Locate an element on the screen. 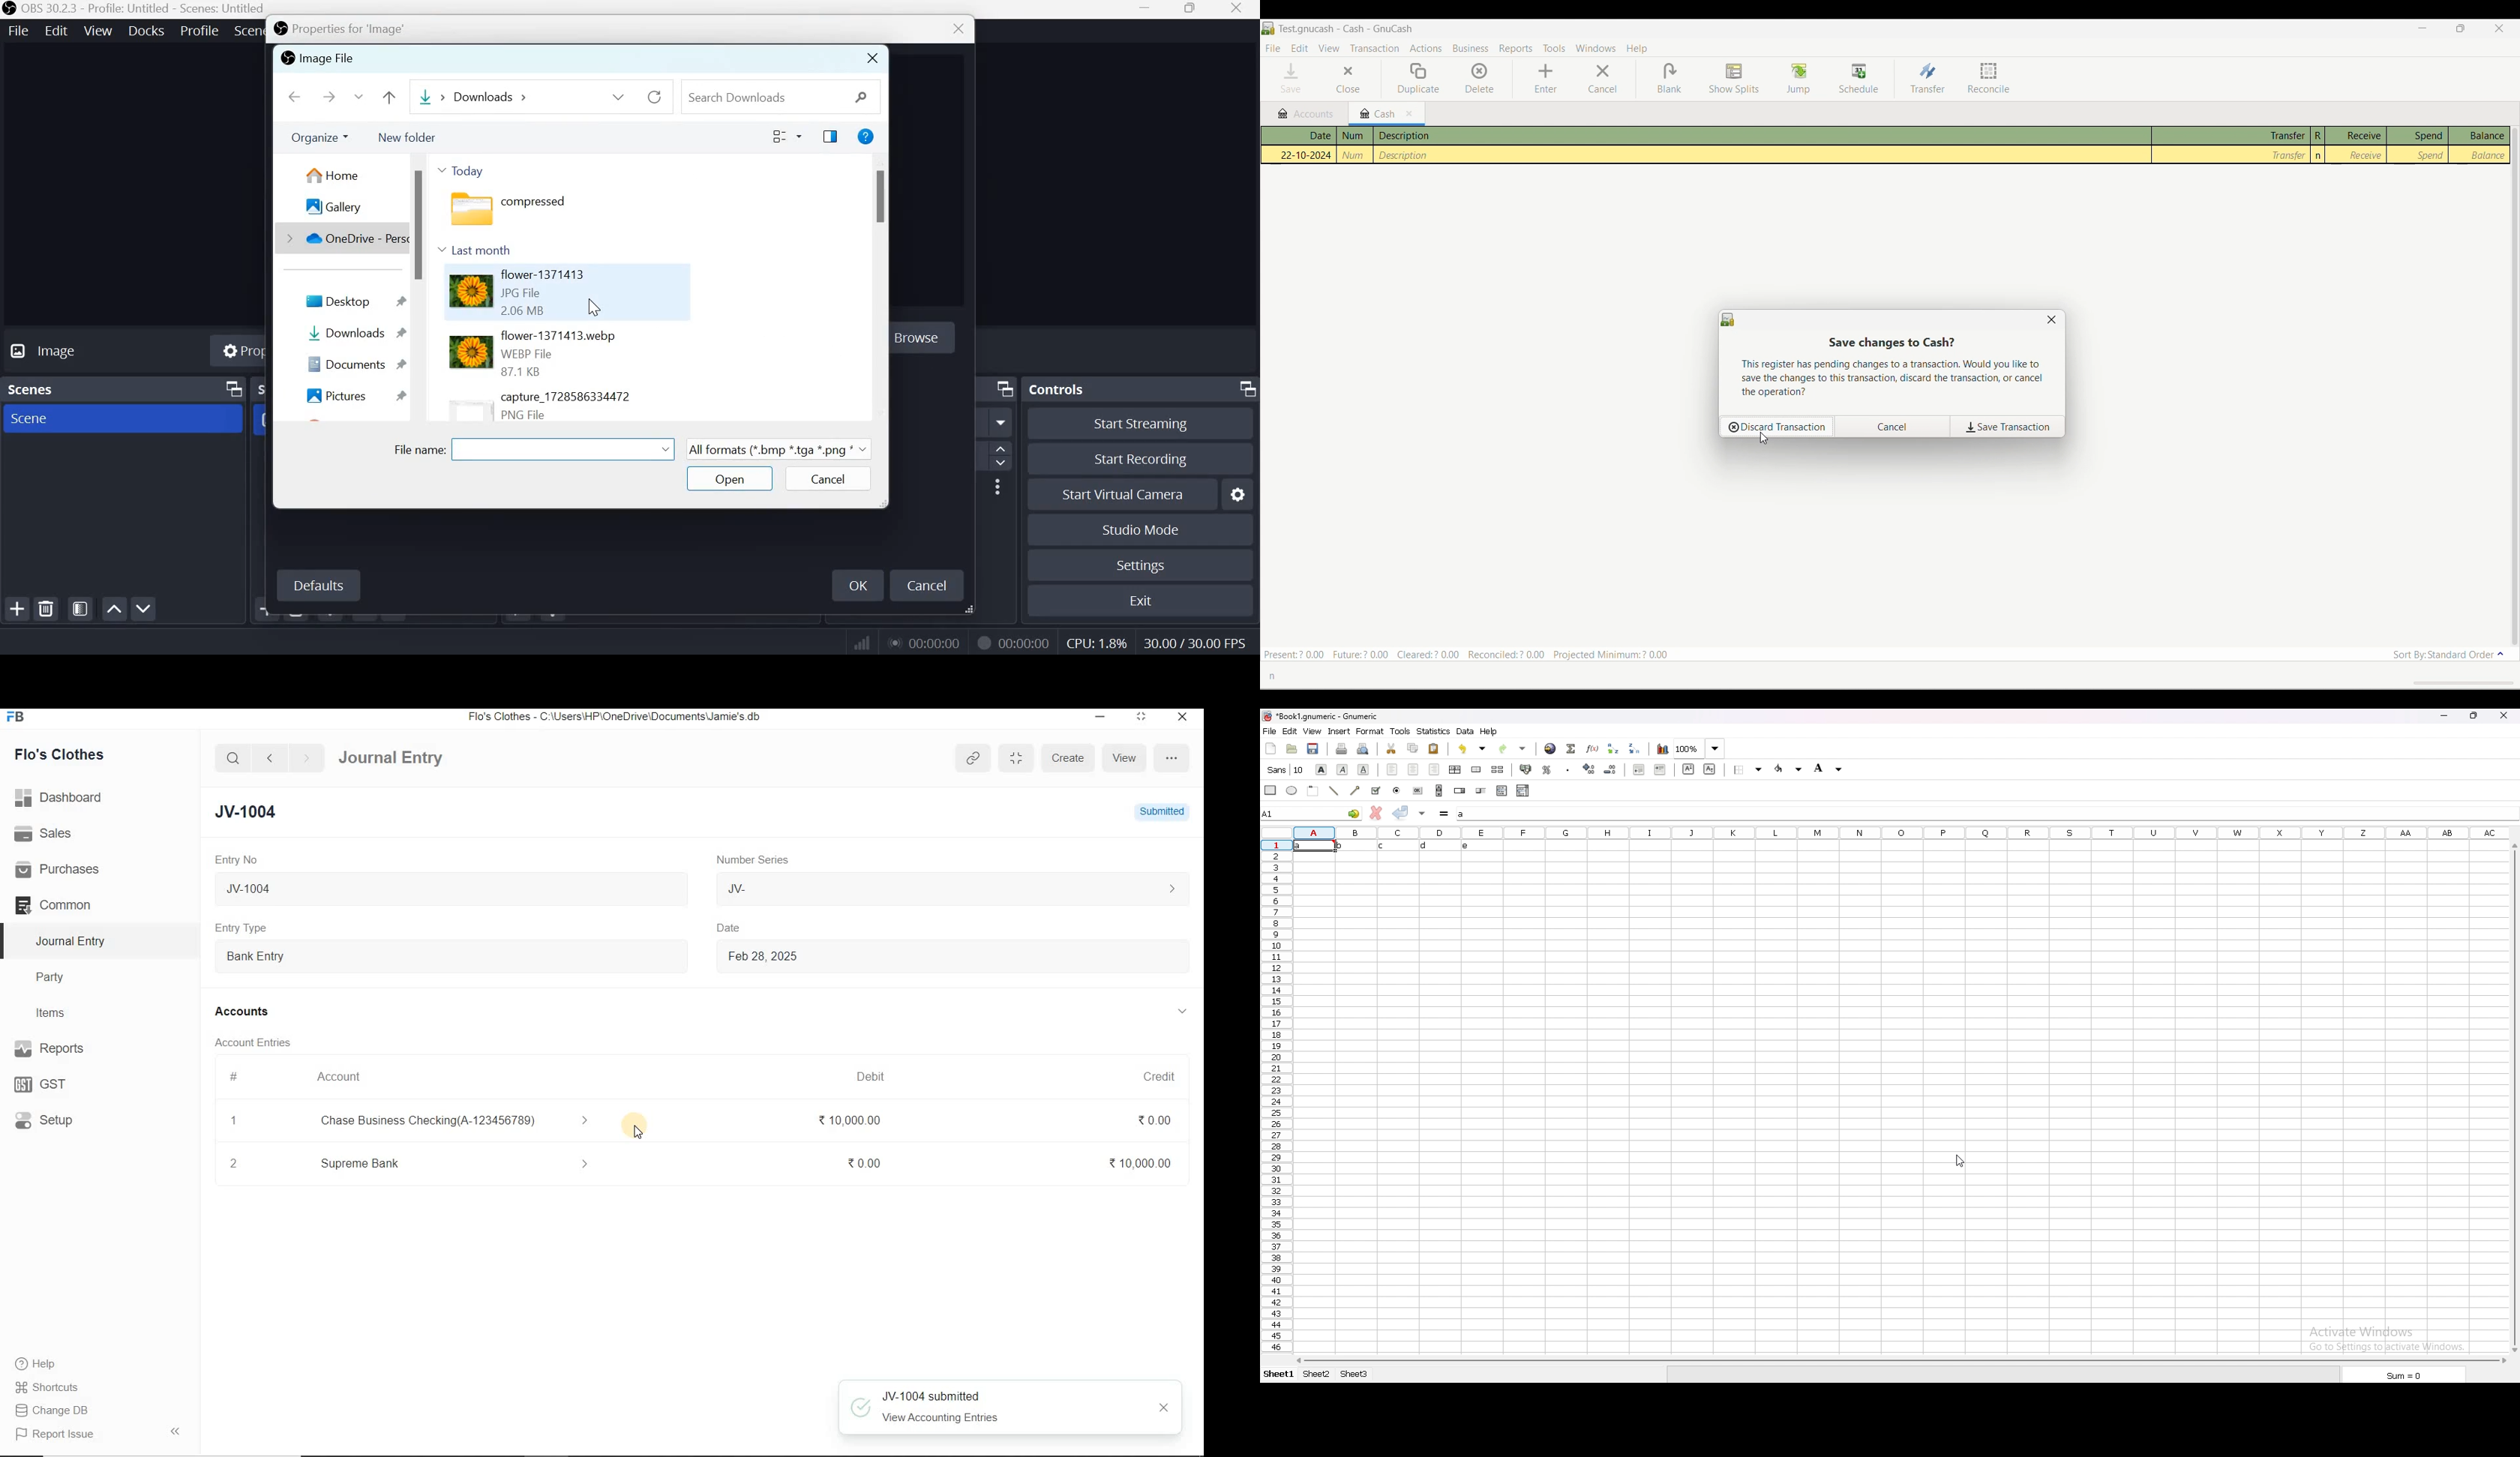 The width and height of the screenshot is (2520, 1484). Start recording is located at coordinates (1141, 457).